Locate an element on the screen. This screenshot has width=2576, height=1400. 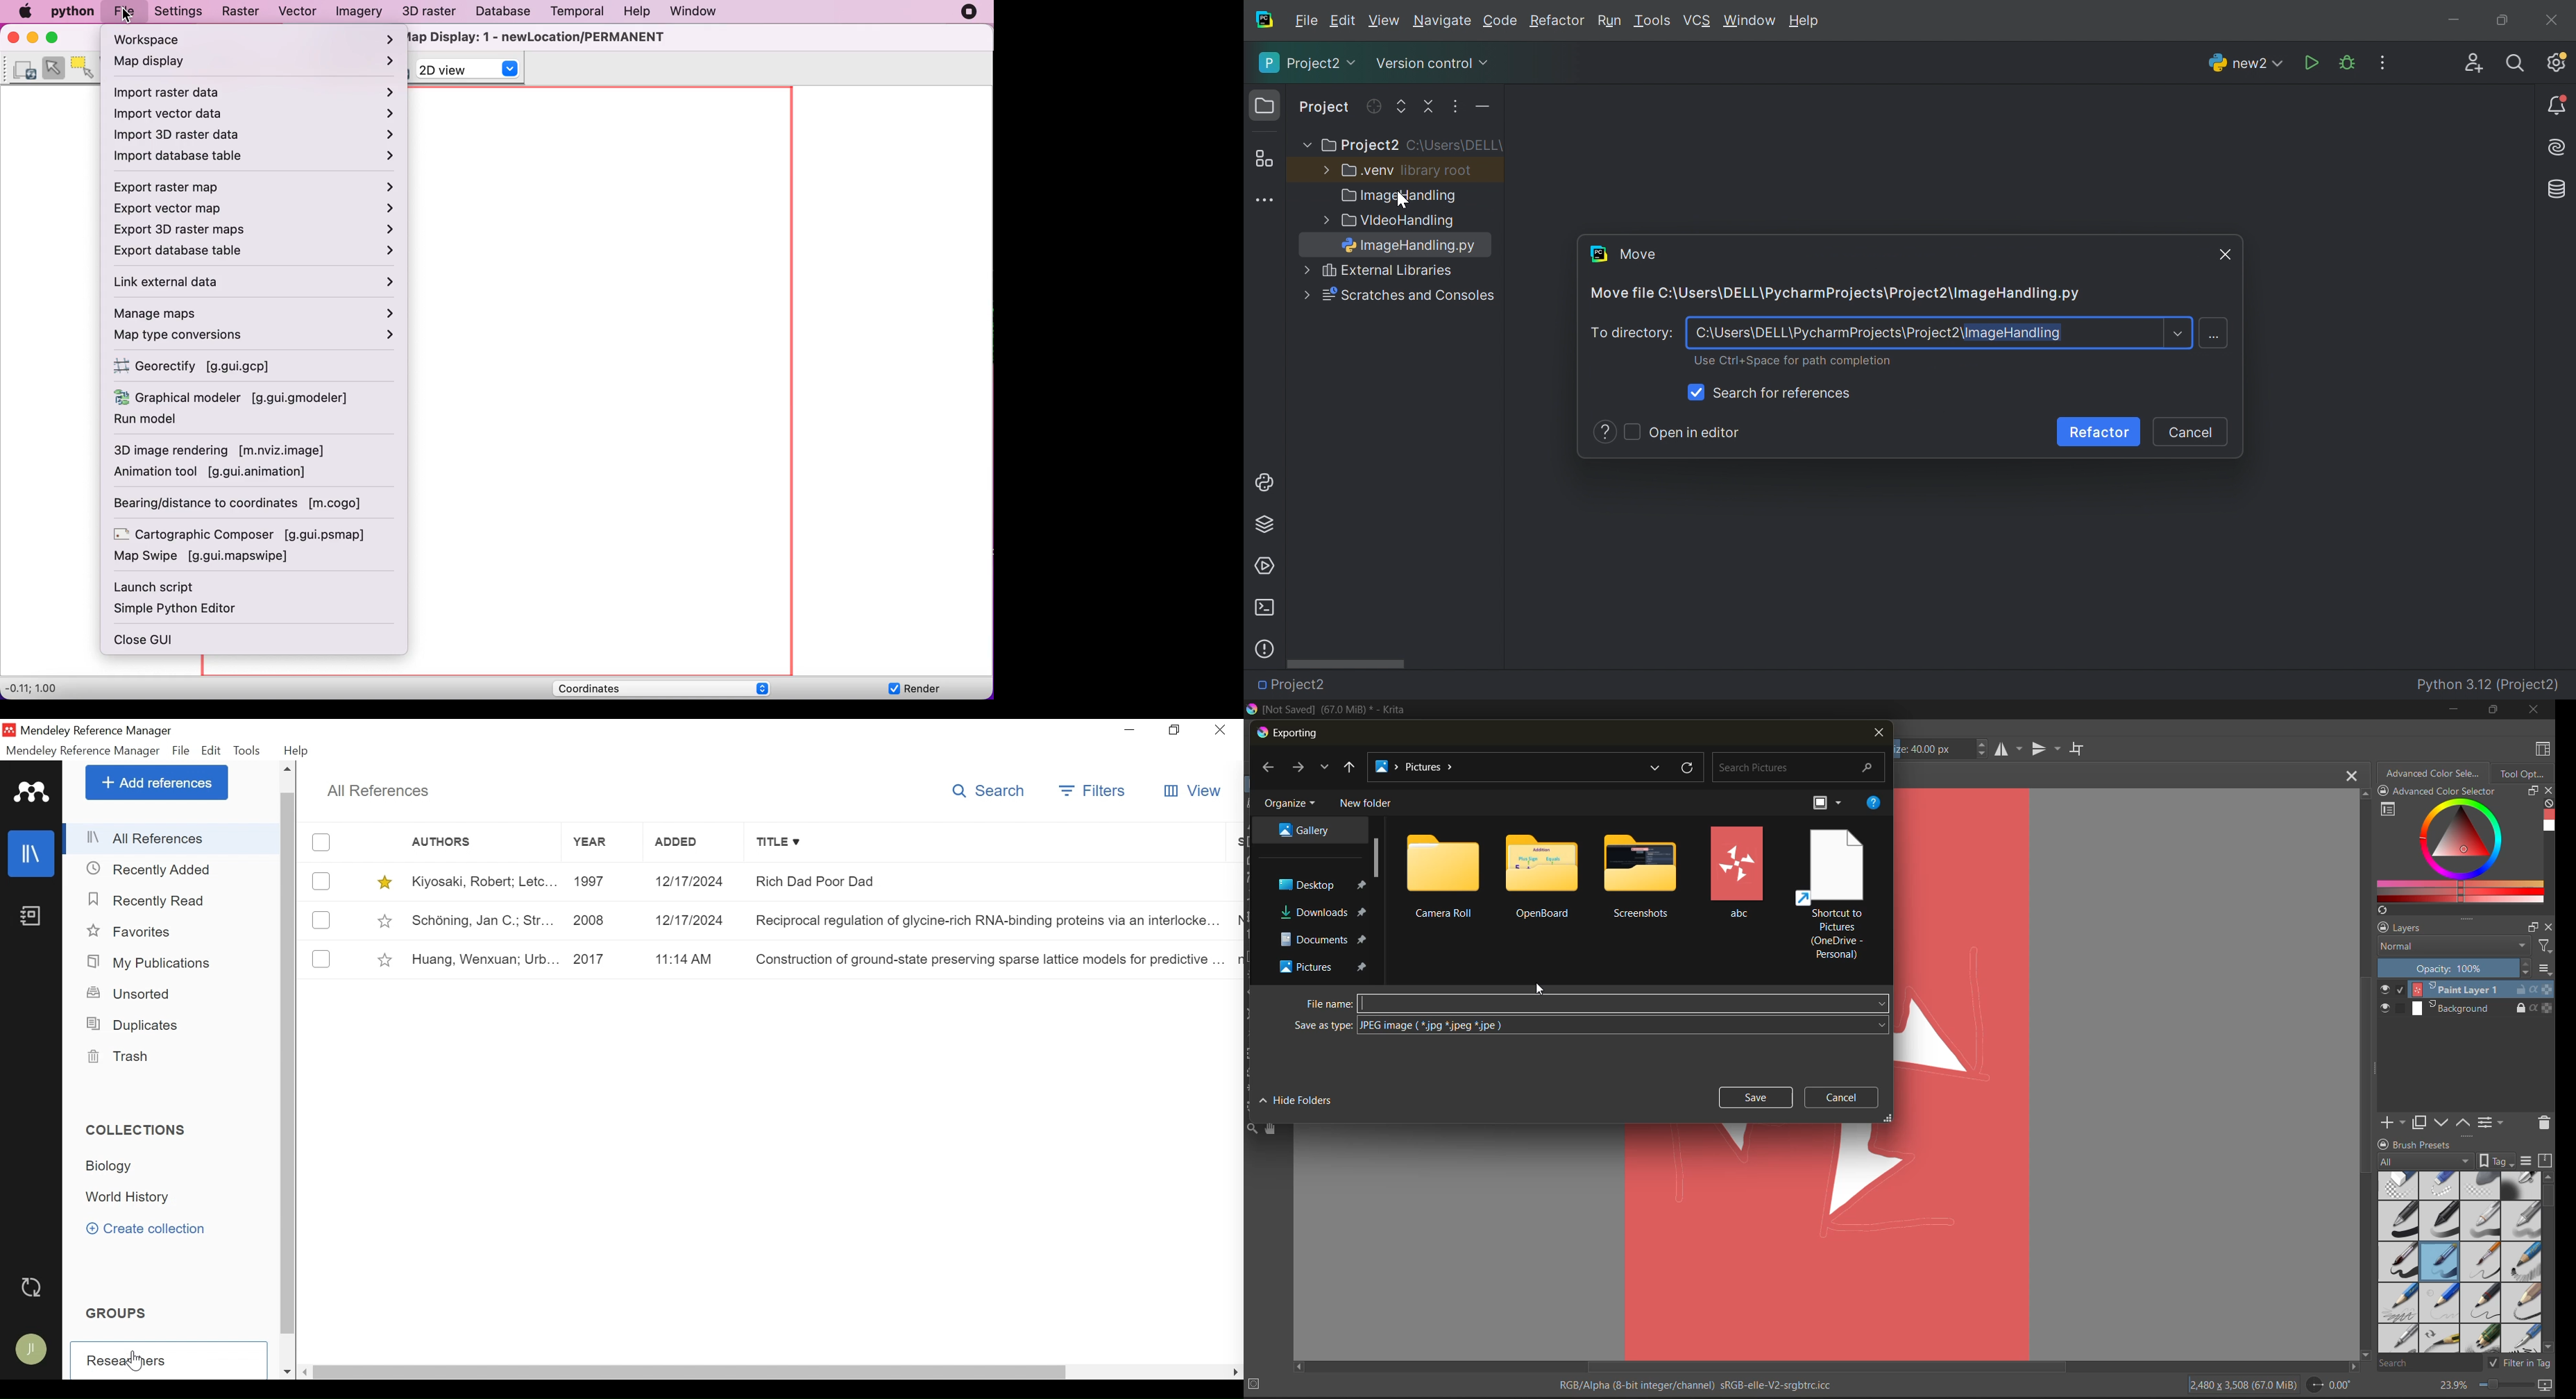
advanced color selector is located at coordinates (2460, 852).